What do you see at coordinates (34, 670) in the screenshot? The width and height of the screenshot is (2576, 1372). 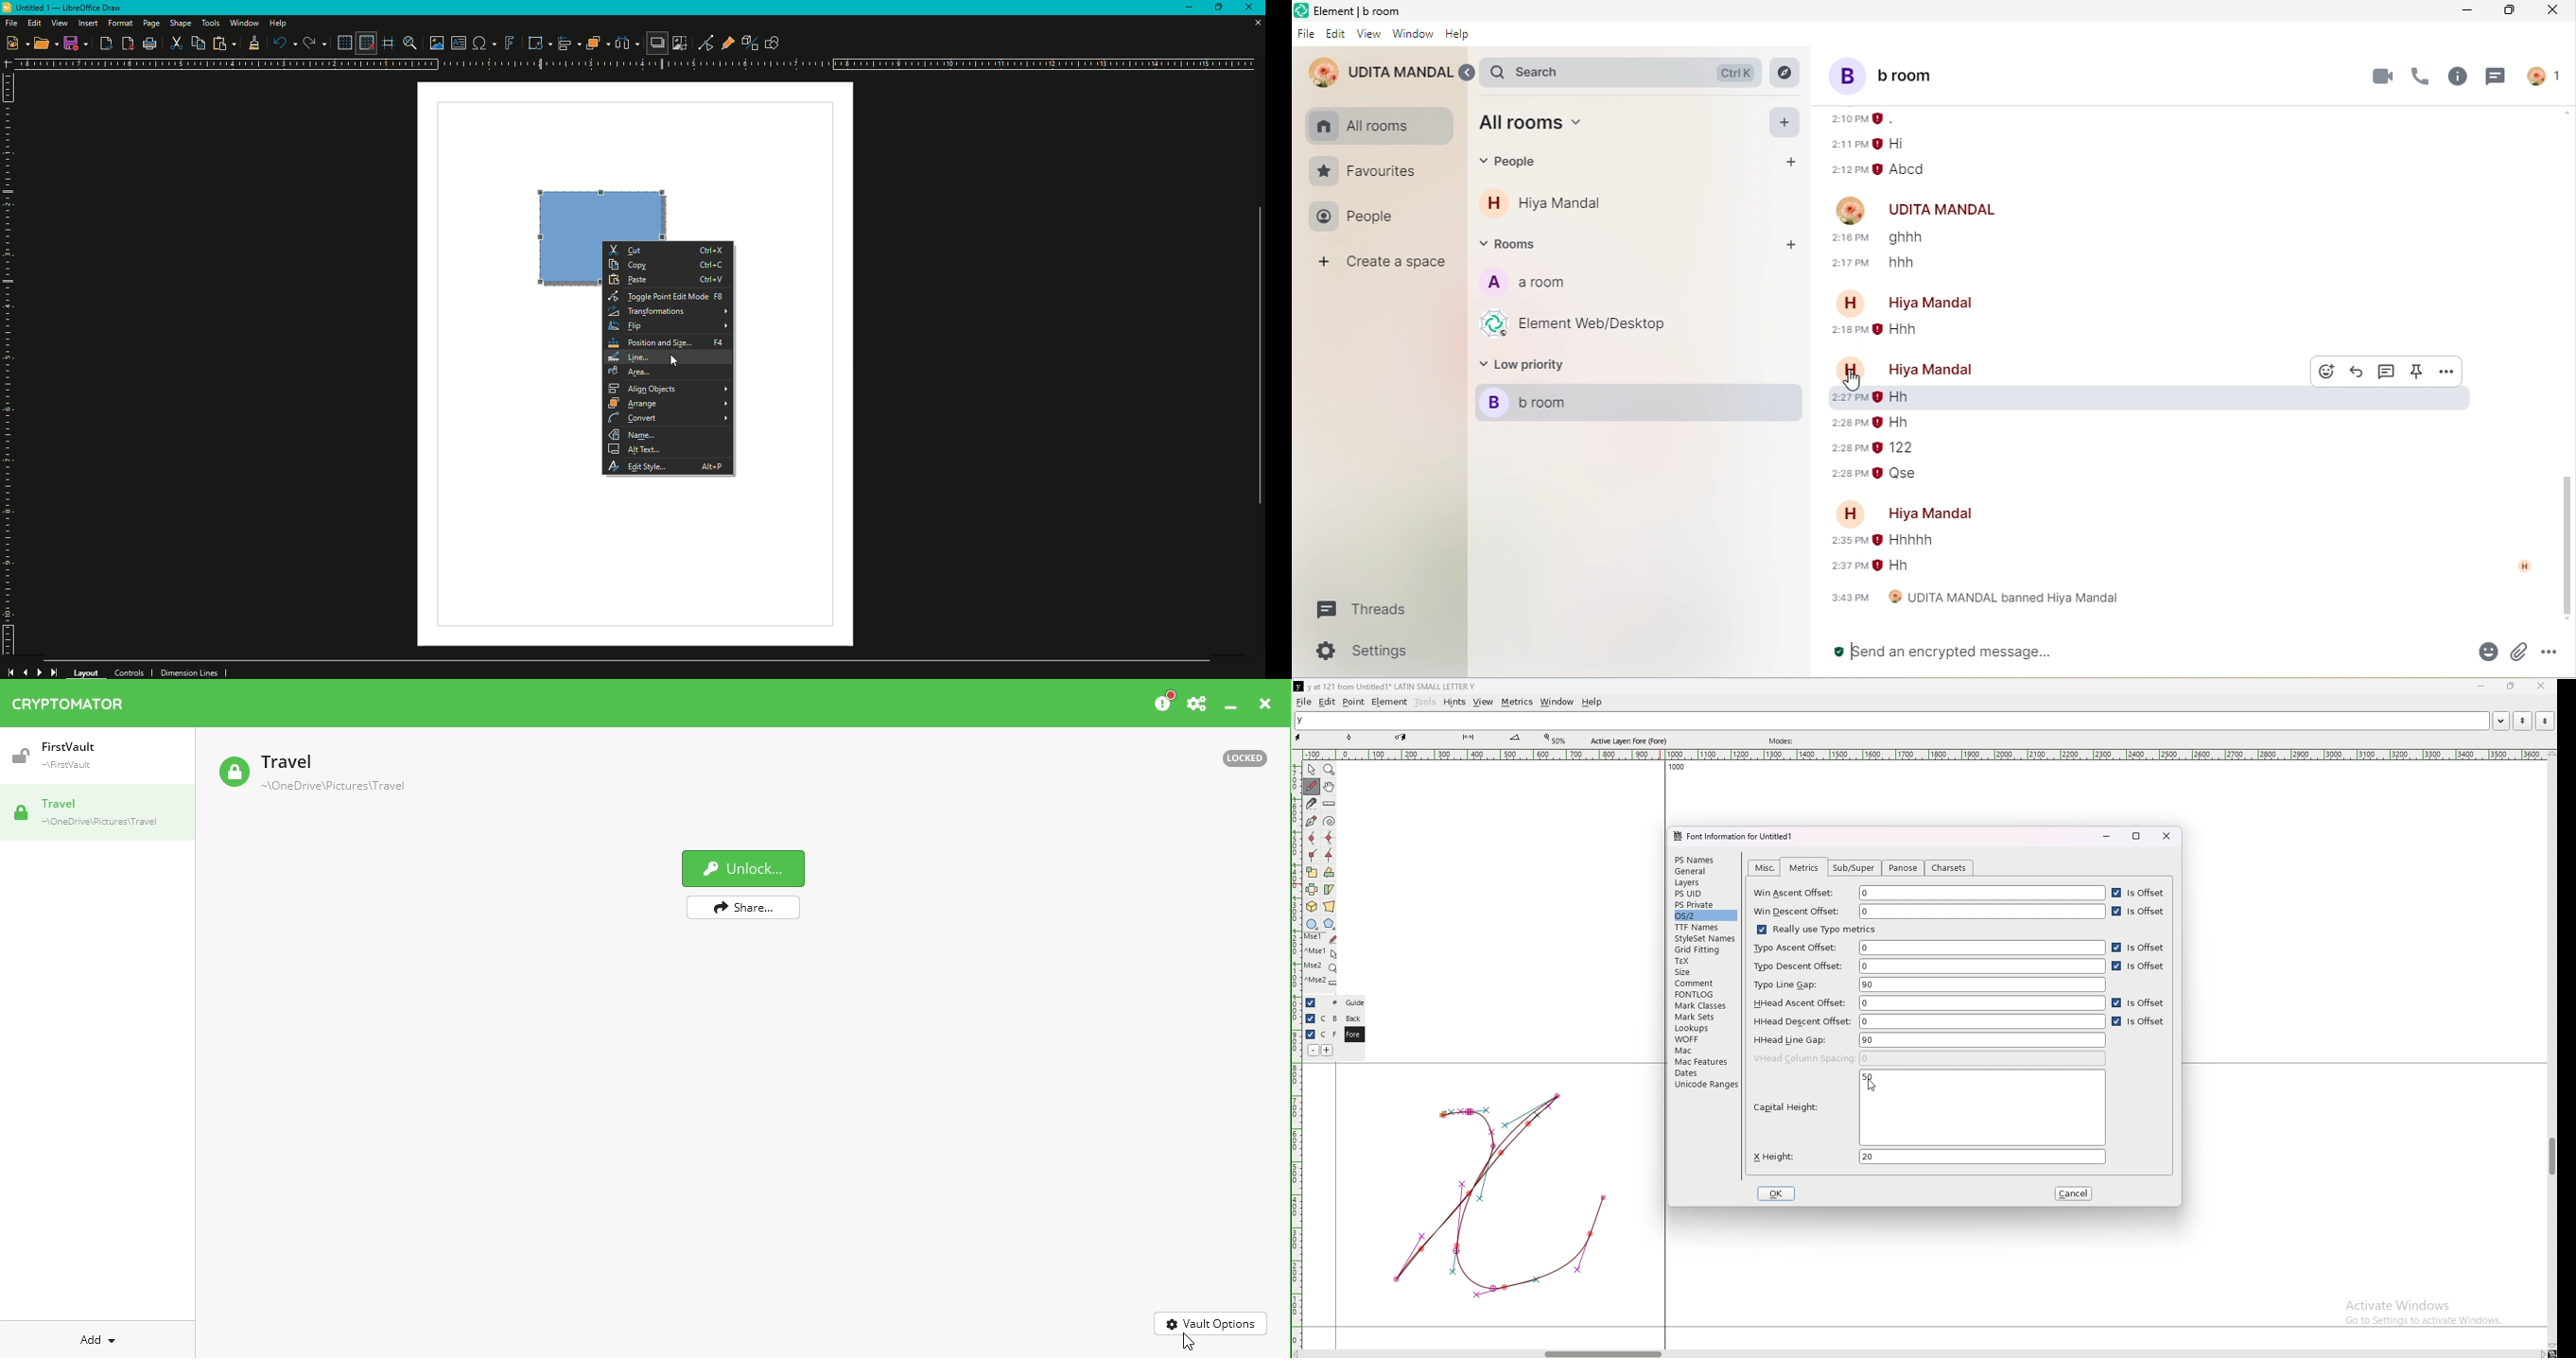 I see `forward and backward button` at bounding box center [34, 670].